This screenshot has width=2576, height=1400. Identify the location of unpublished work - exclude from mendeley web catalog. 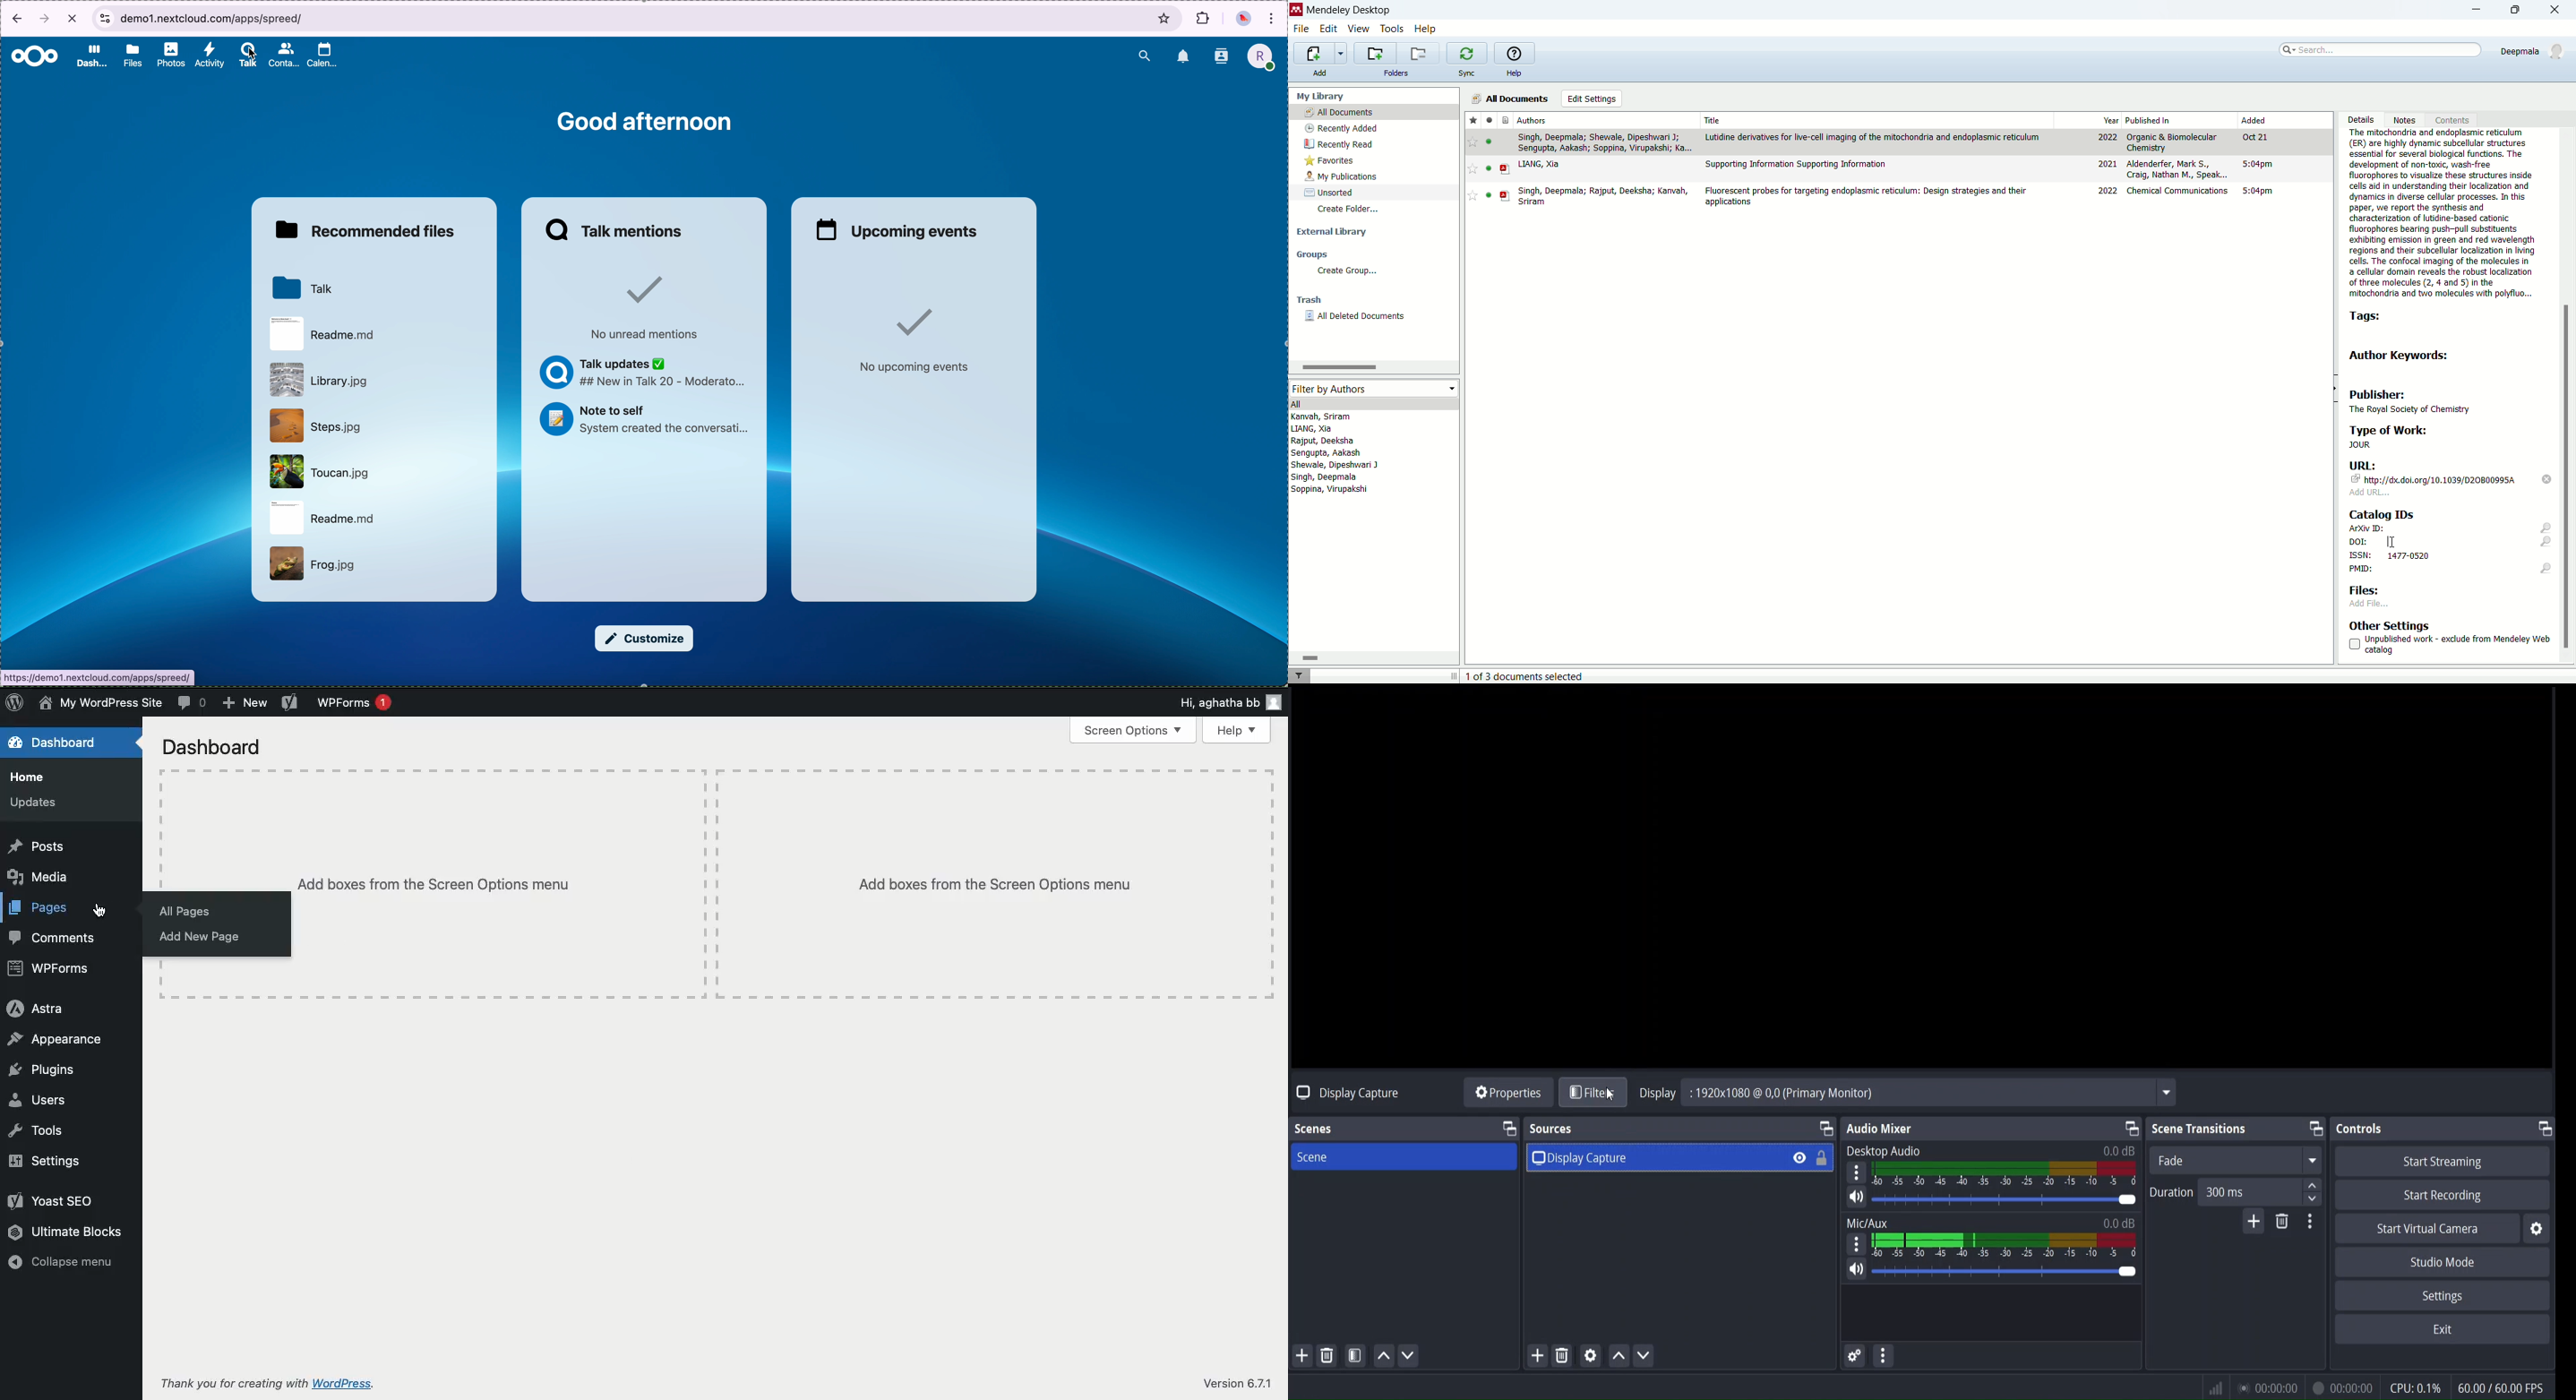
(2449, 645).